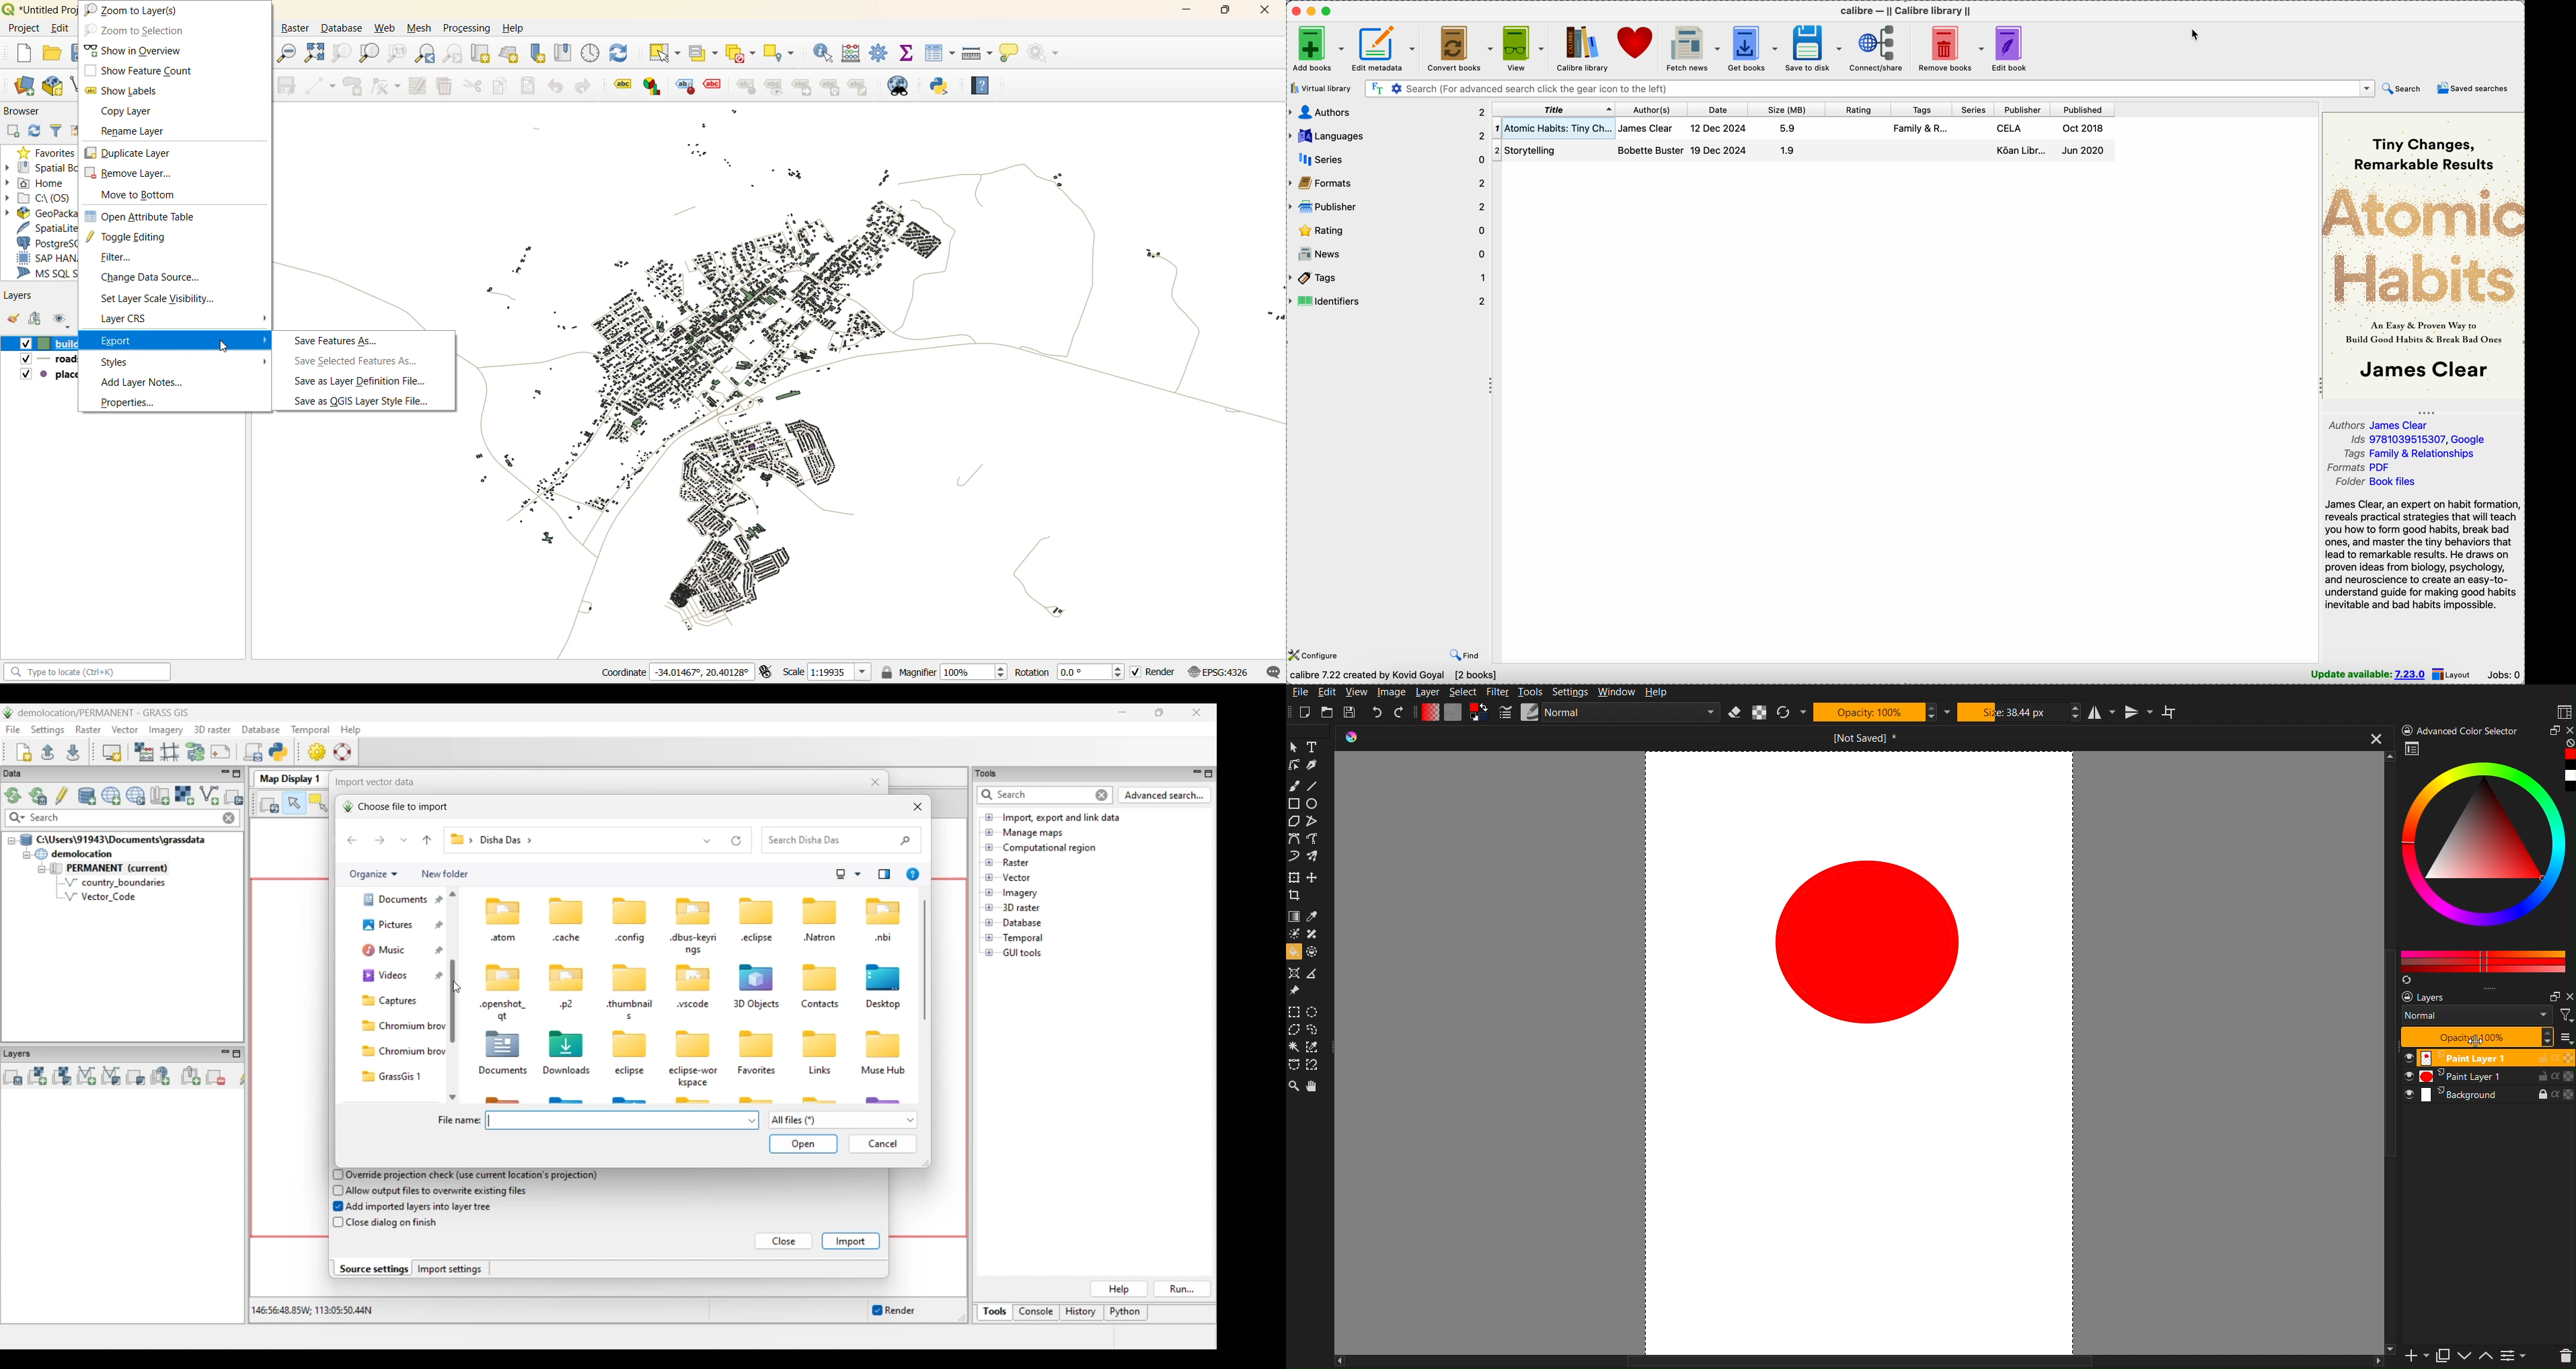 This screenshot has width=2576, height=1372. What do you see at coordinates (1315, 1030) in the screenshot?
I see `Lasso` at bounding box center [1315, 1030].